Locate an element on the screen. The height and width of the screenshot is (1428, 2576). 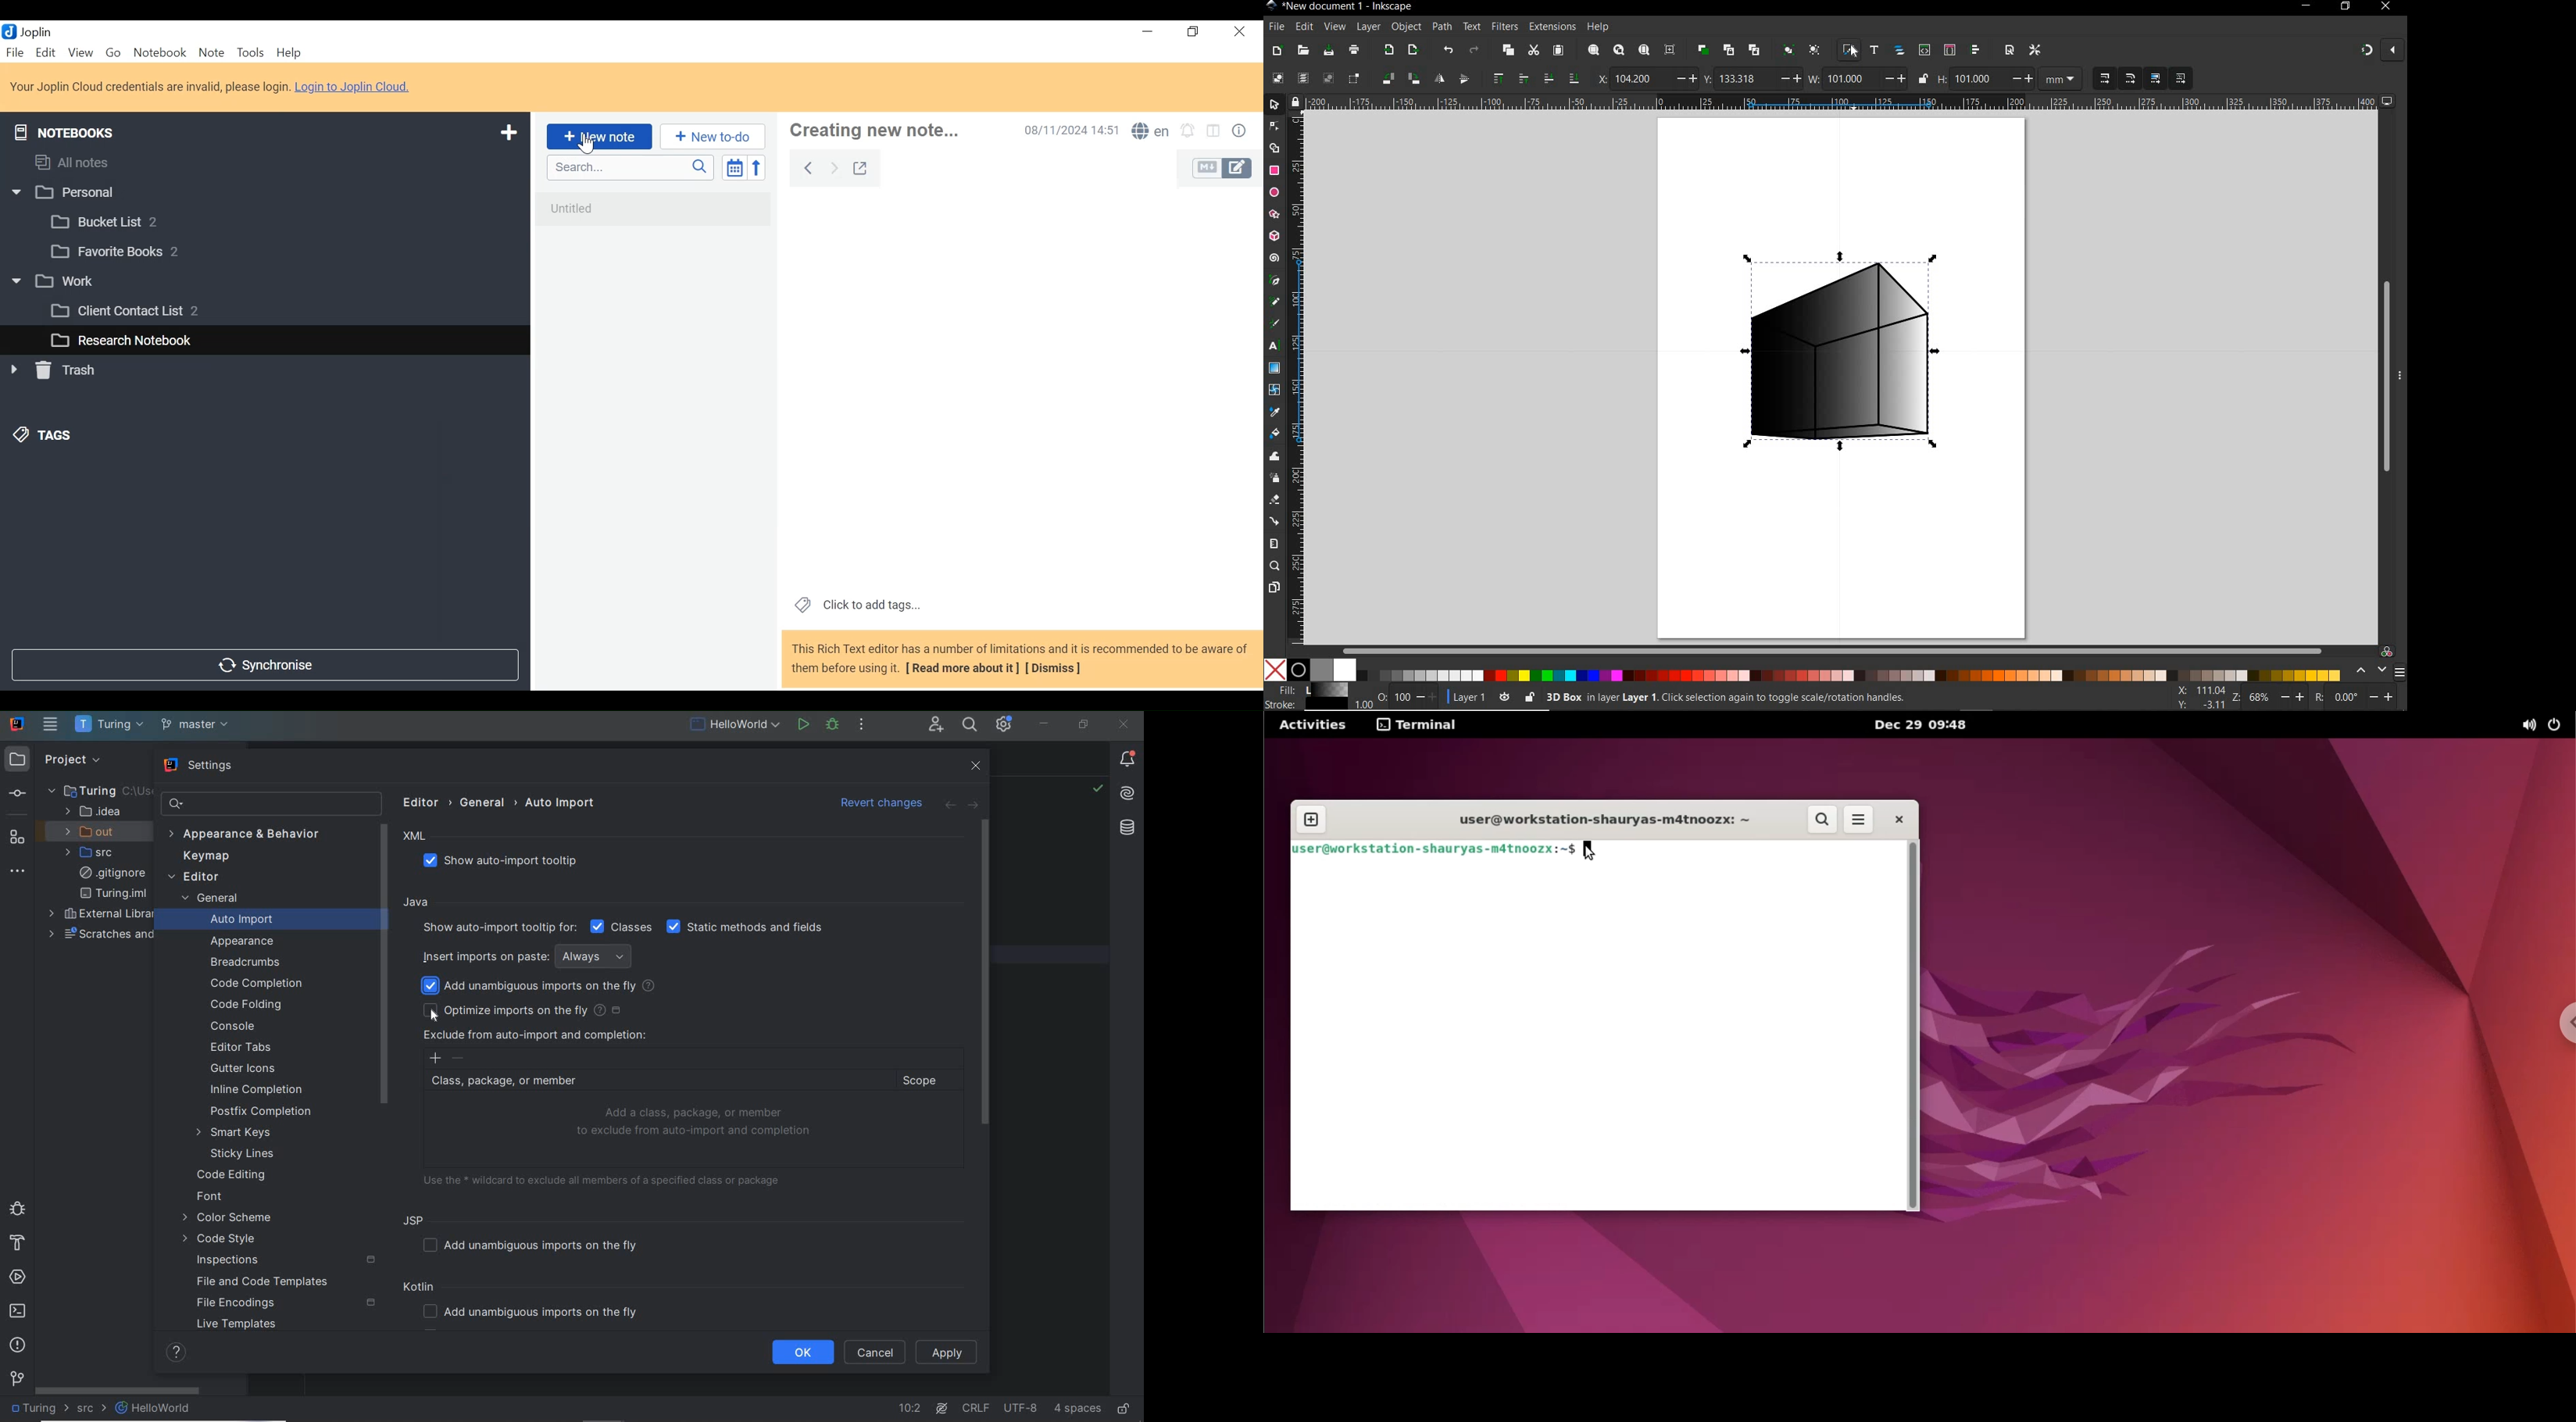
increase/decrease is located at coordinates (1789, 79).